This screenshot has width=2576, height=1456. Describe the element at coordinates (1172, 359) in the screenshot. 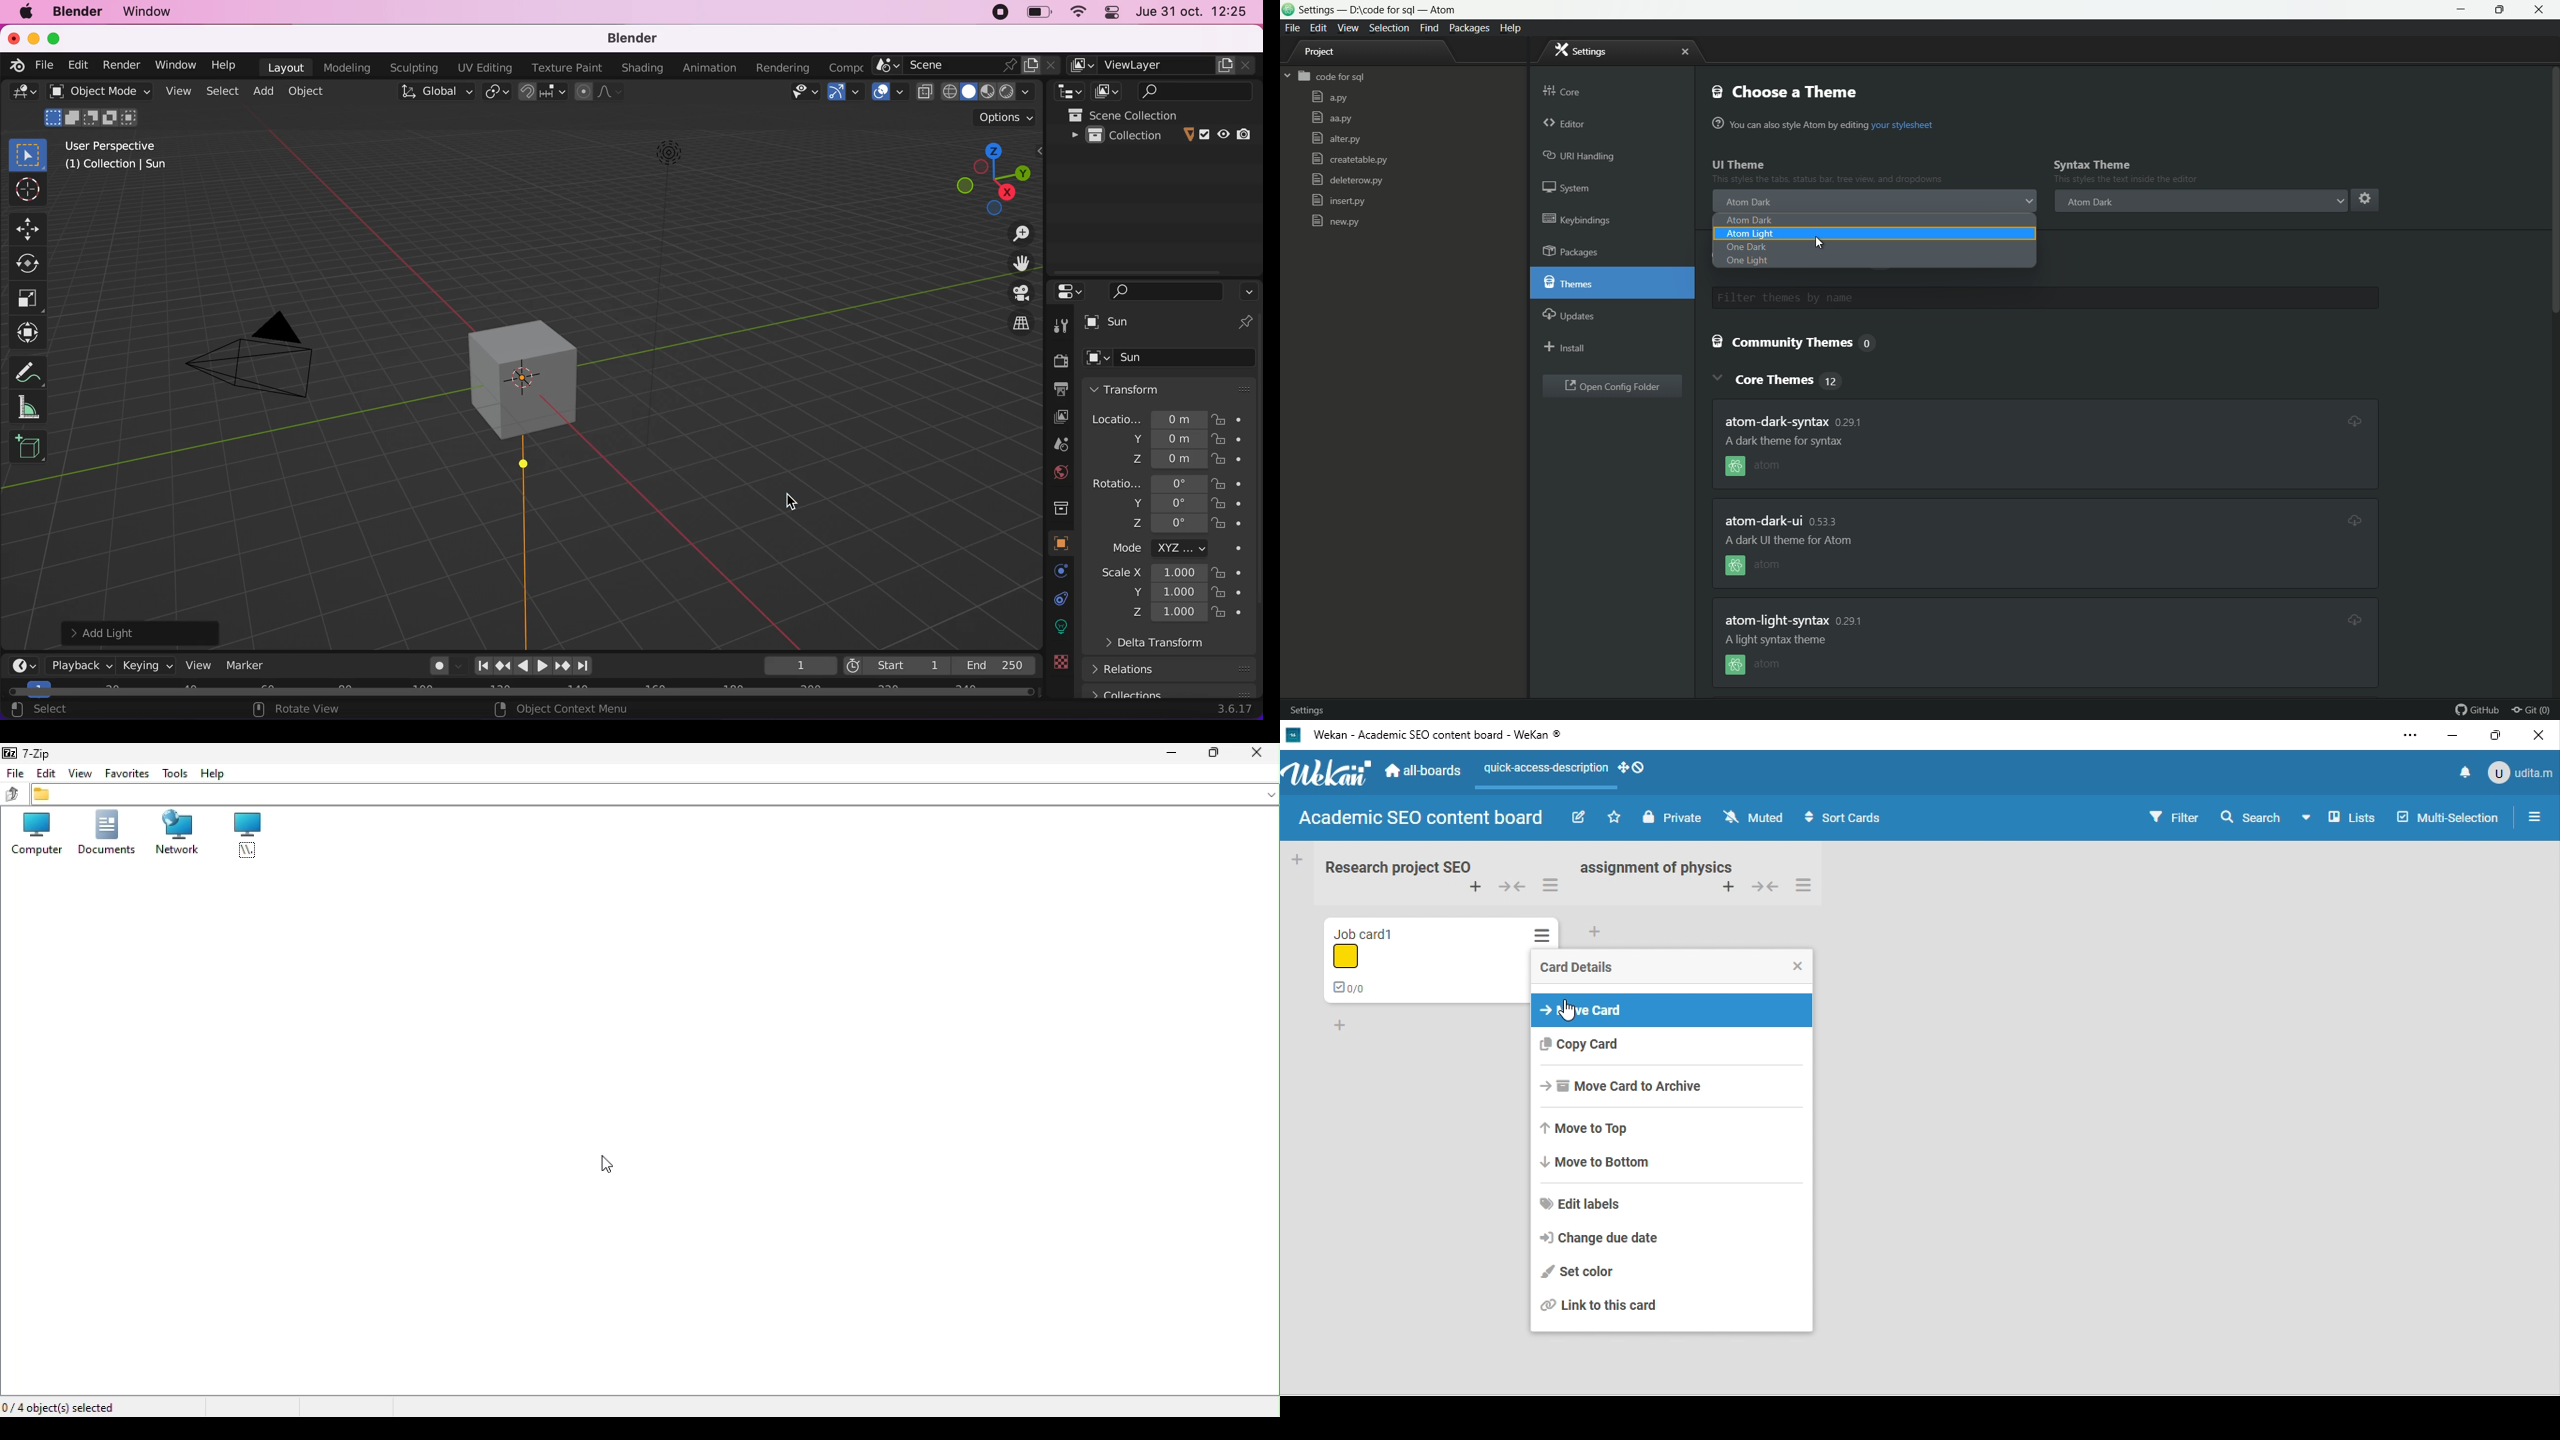

I see `cube` at that location.